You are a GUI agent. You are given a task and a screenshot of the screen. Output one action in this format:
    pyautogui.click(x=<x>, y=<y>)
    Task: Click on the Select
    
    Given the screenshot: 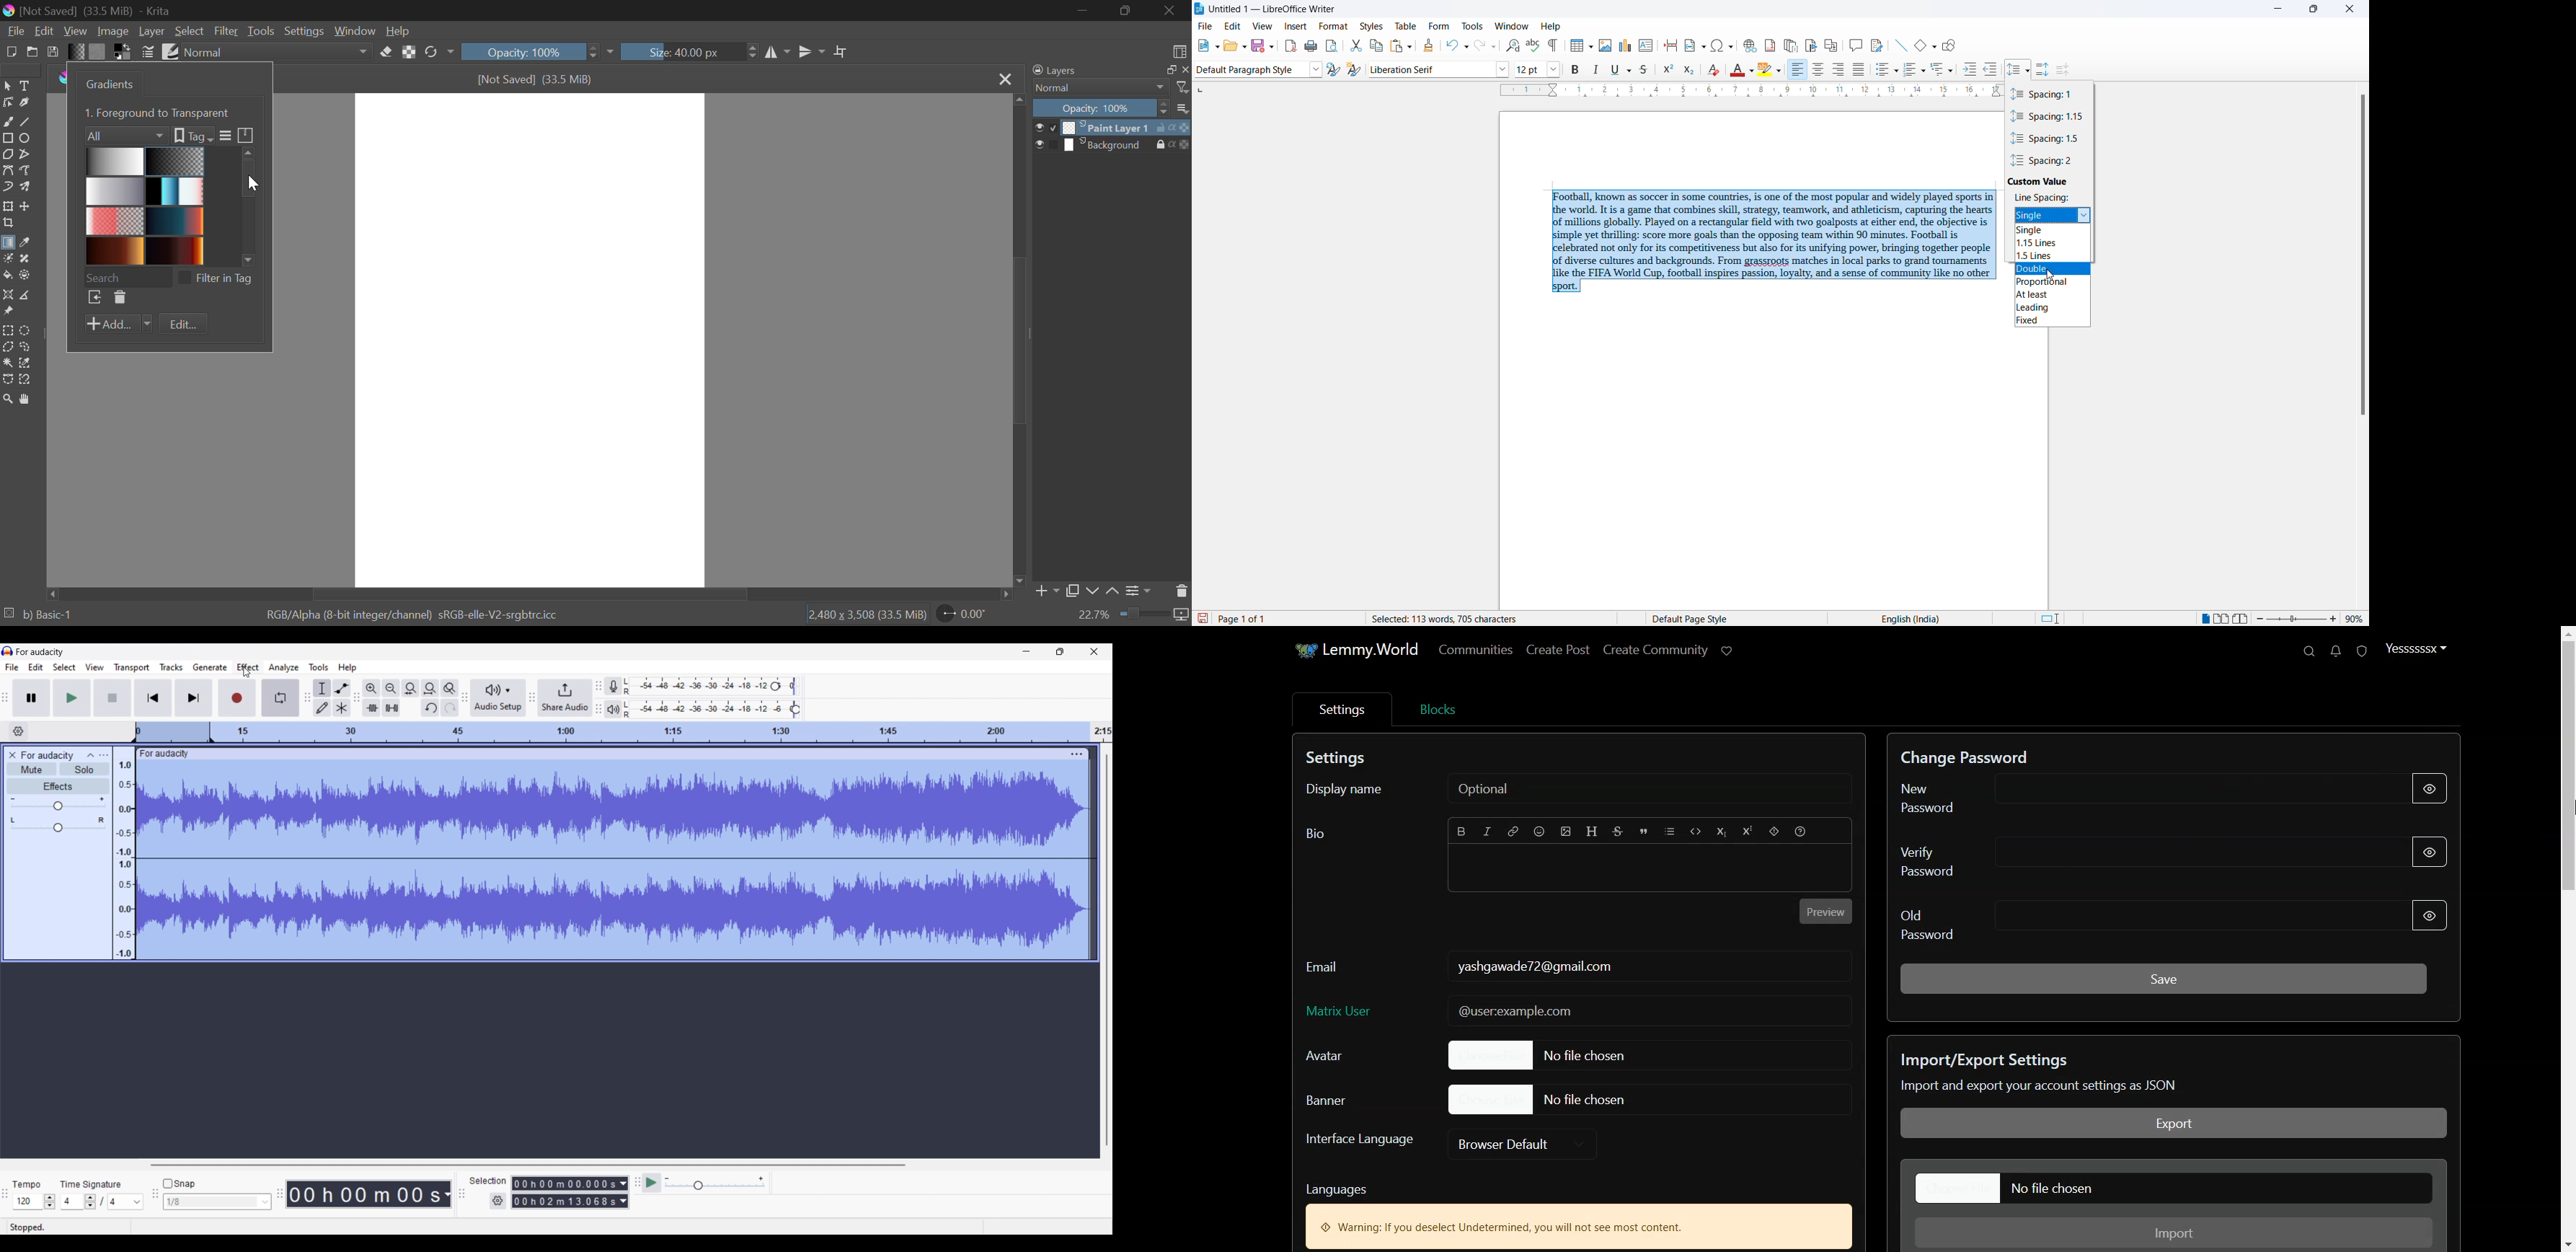 What is the action you would take?
    pyautogui.click(x=189, y=31)
    